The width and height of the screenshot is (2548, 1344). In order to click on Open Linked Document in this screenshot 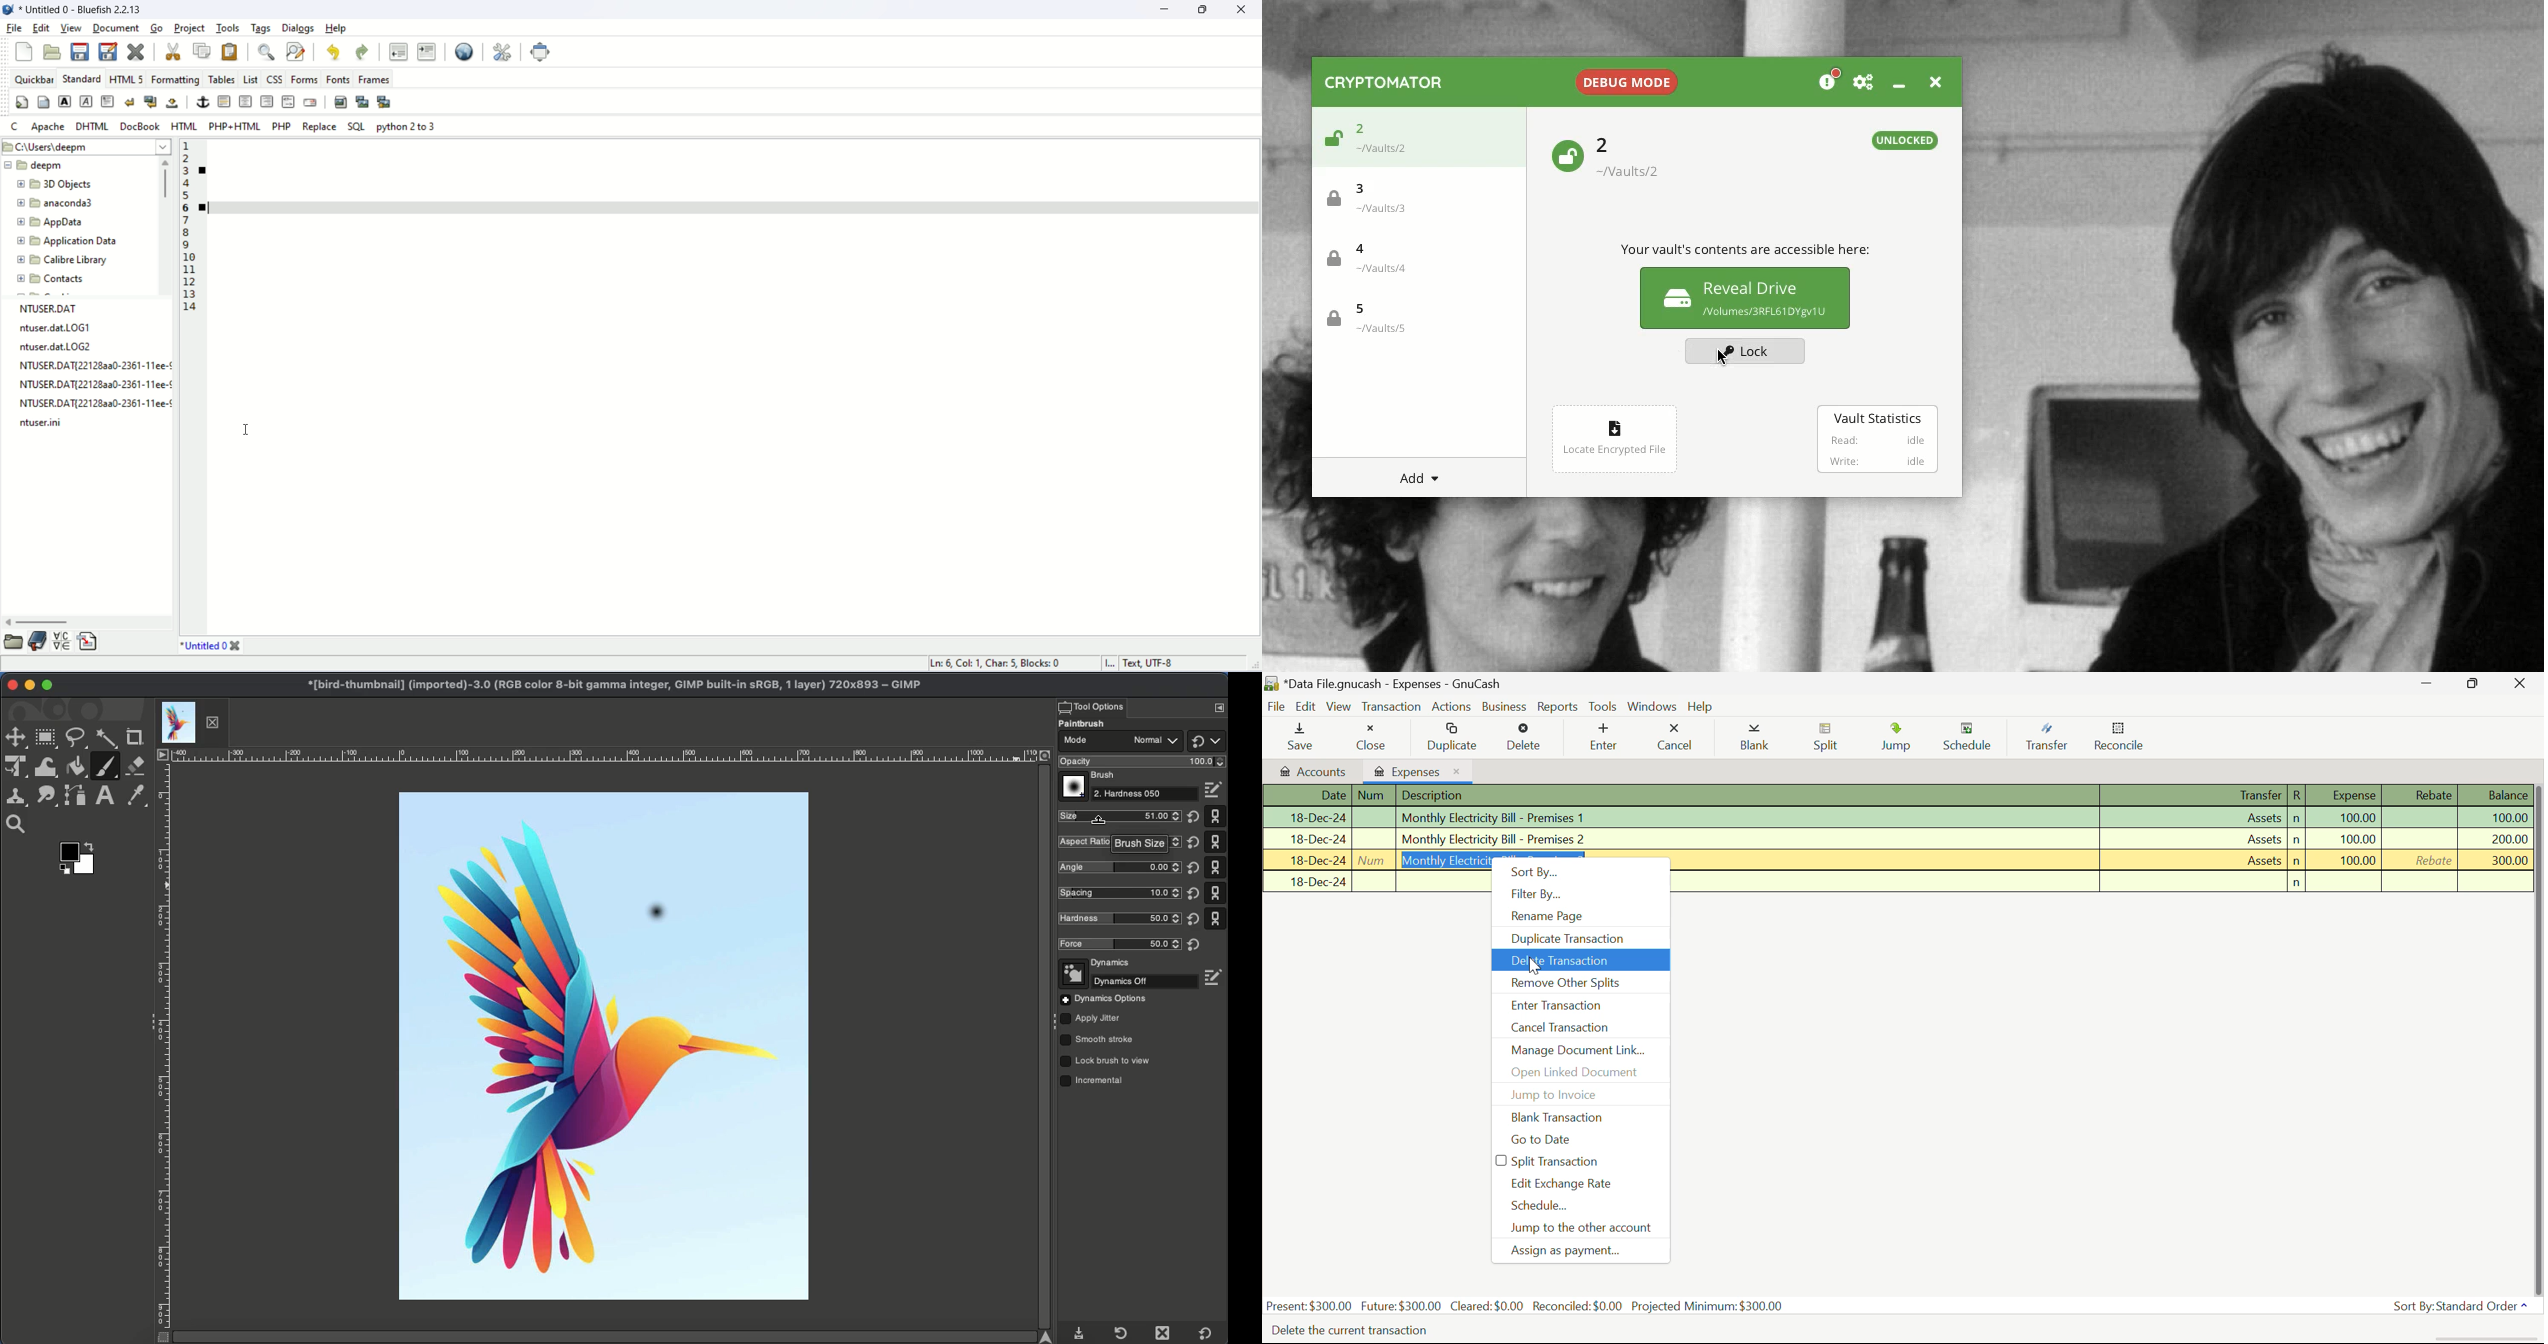, I will do `click(1582, 1074)`.